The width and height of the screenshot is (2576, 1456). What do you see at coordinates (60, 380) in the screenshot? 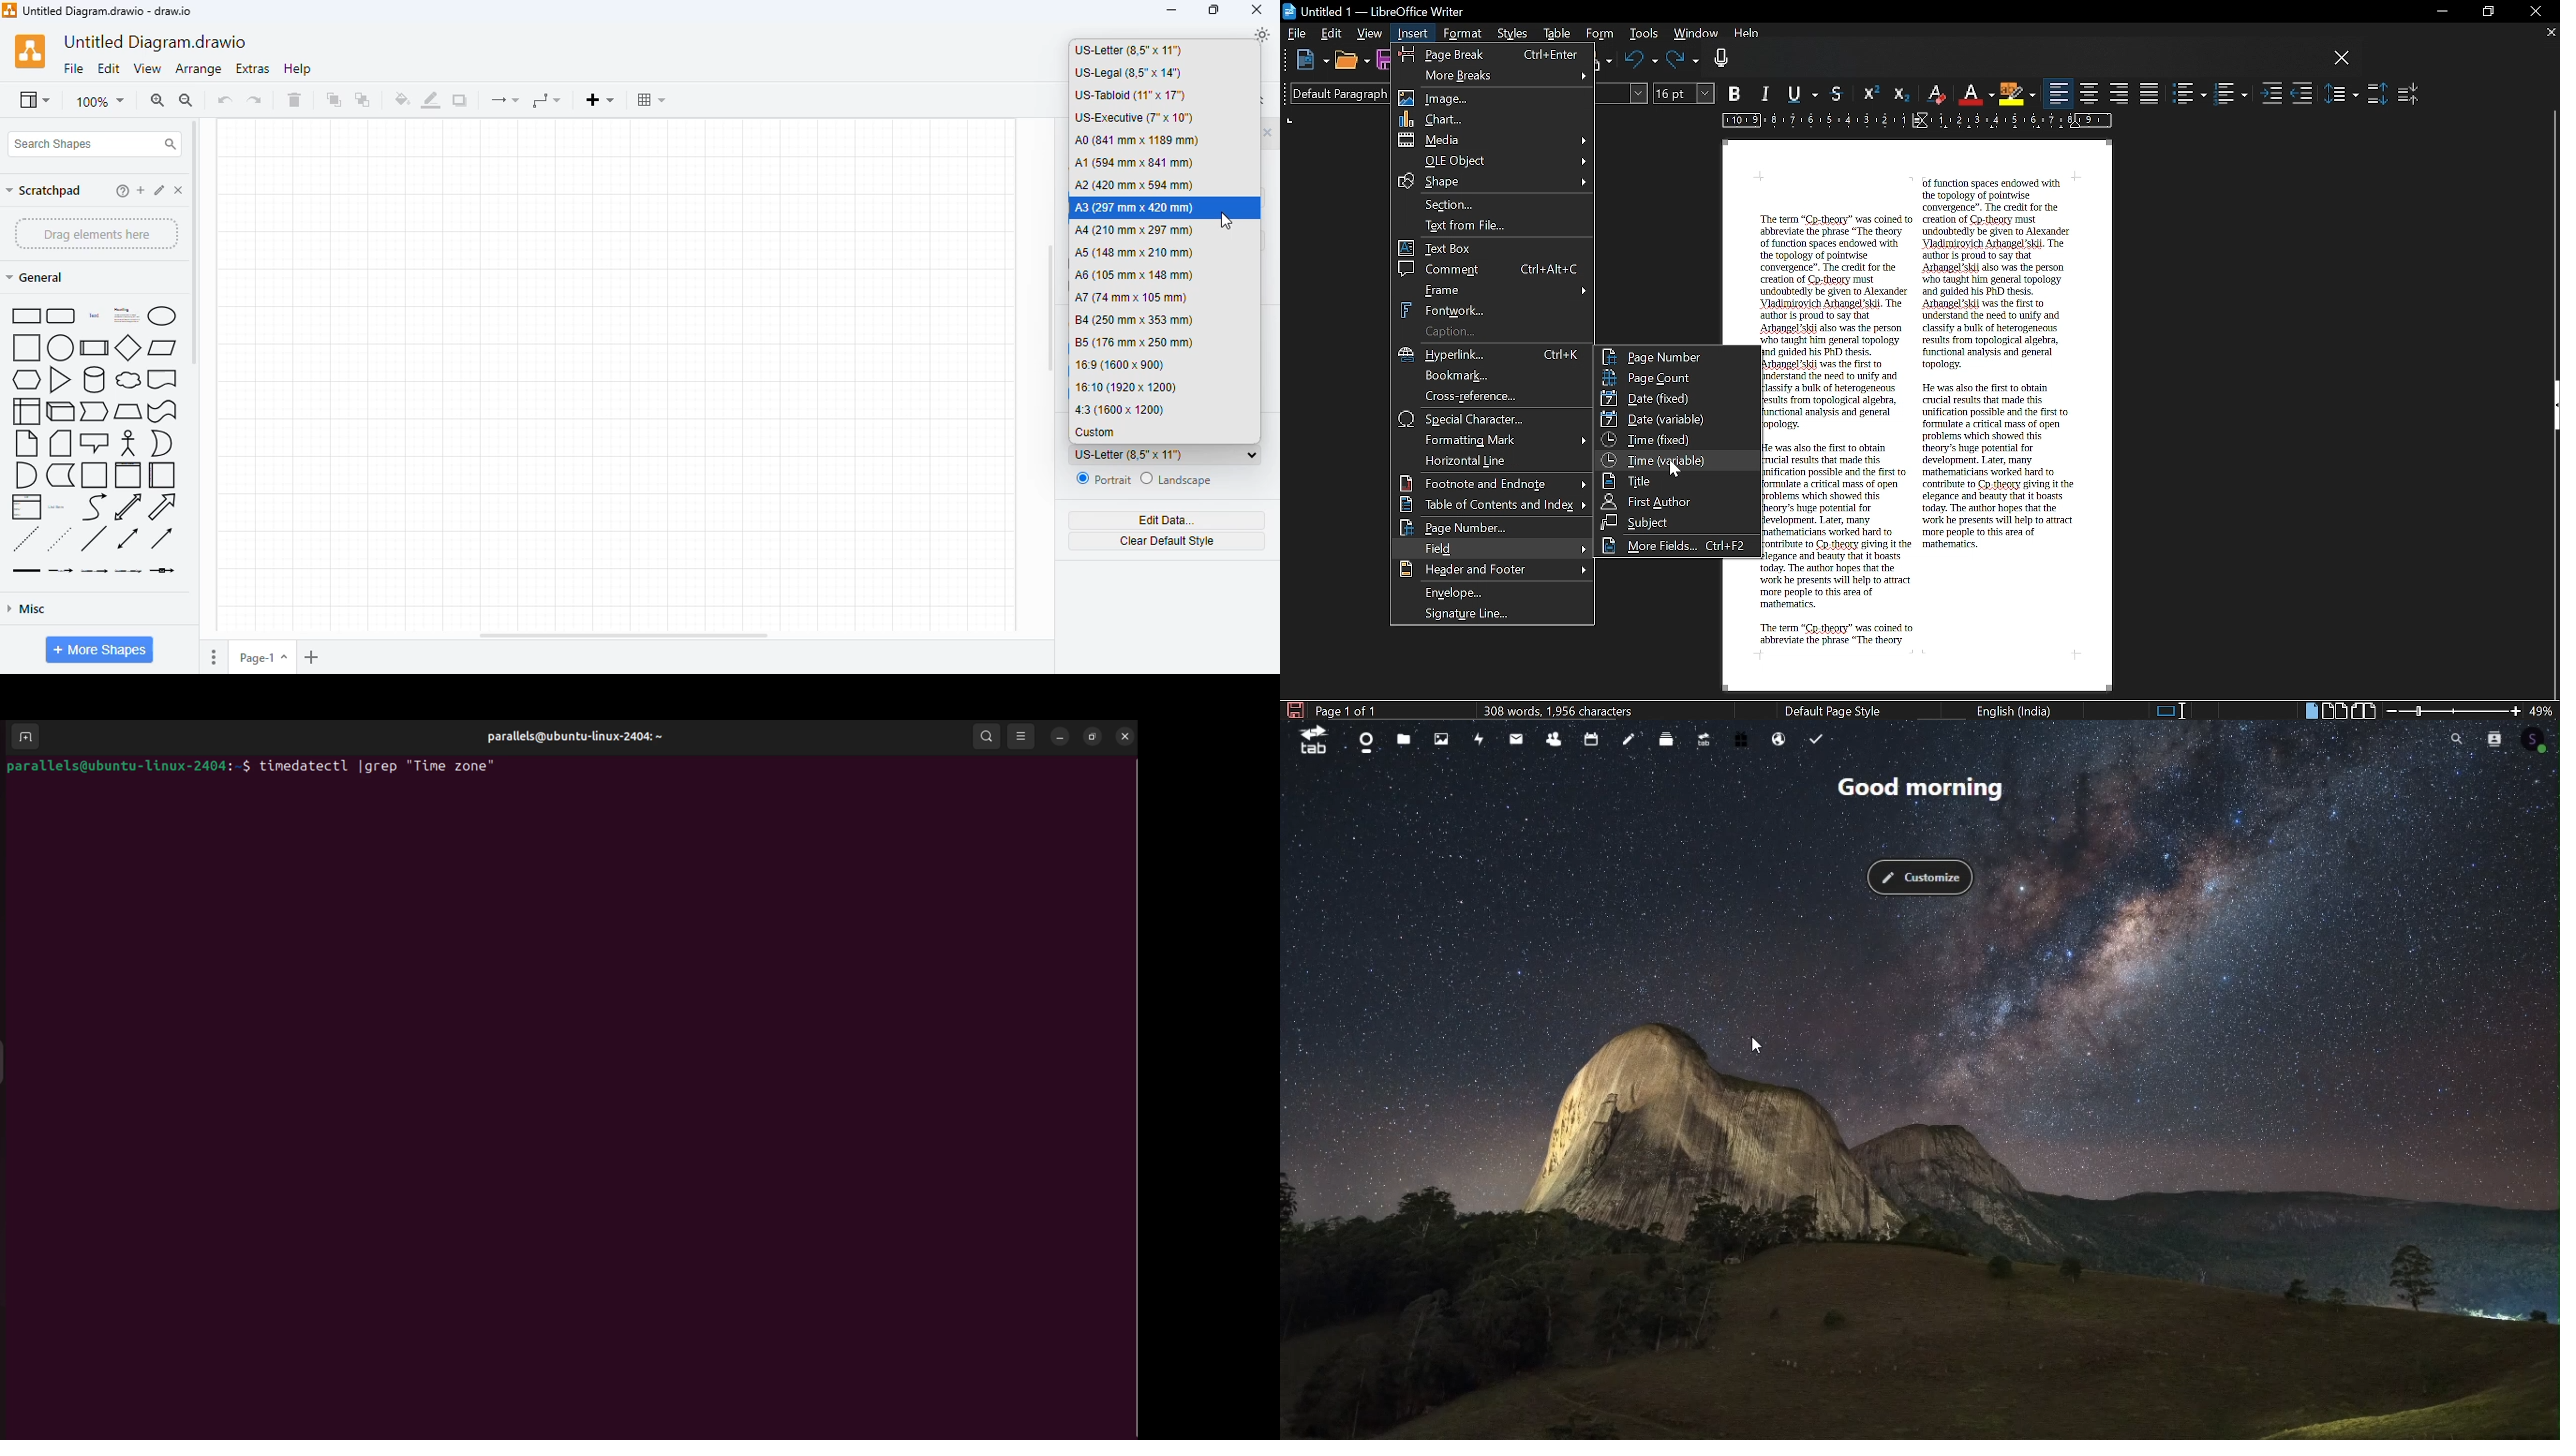
I see `triangle` at bounding box center [60, 380].